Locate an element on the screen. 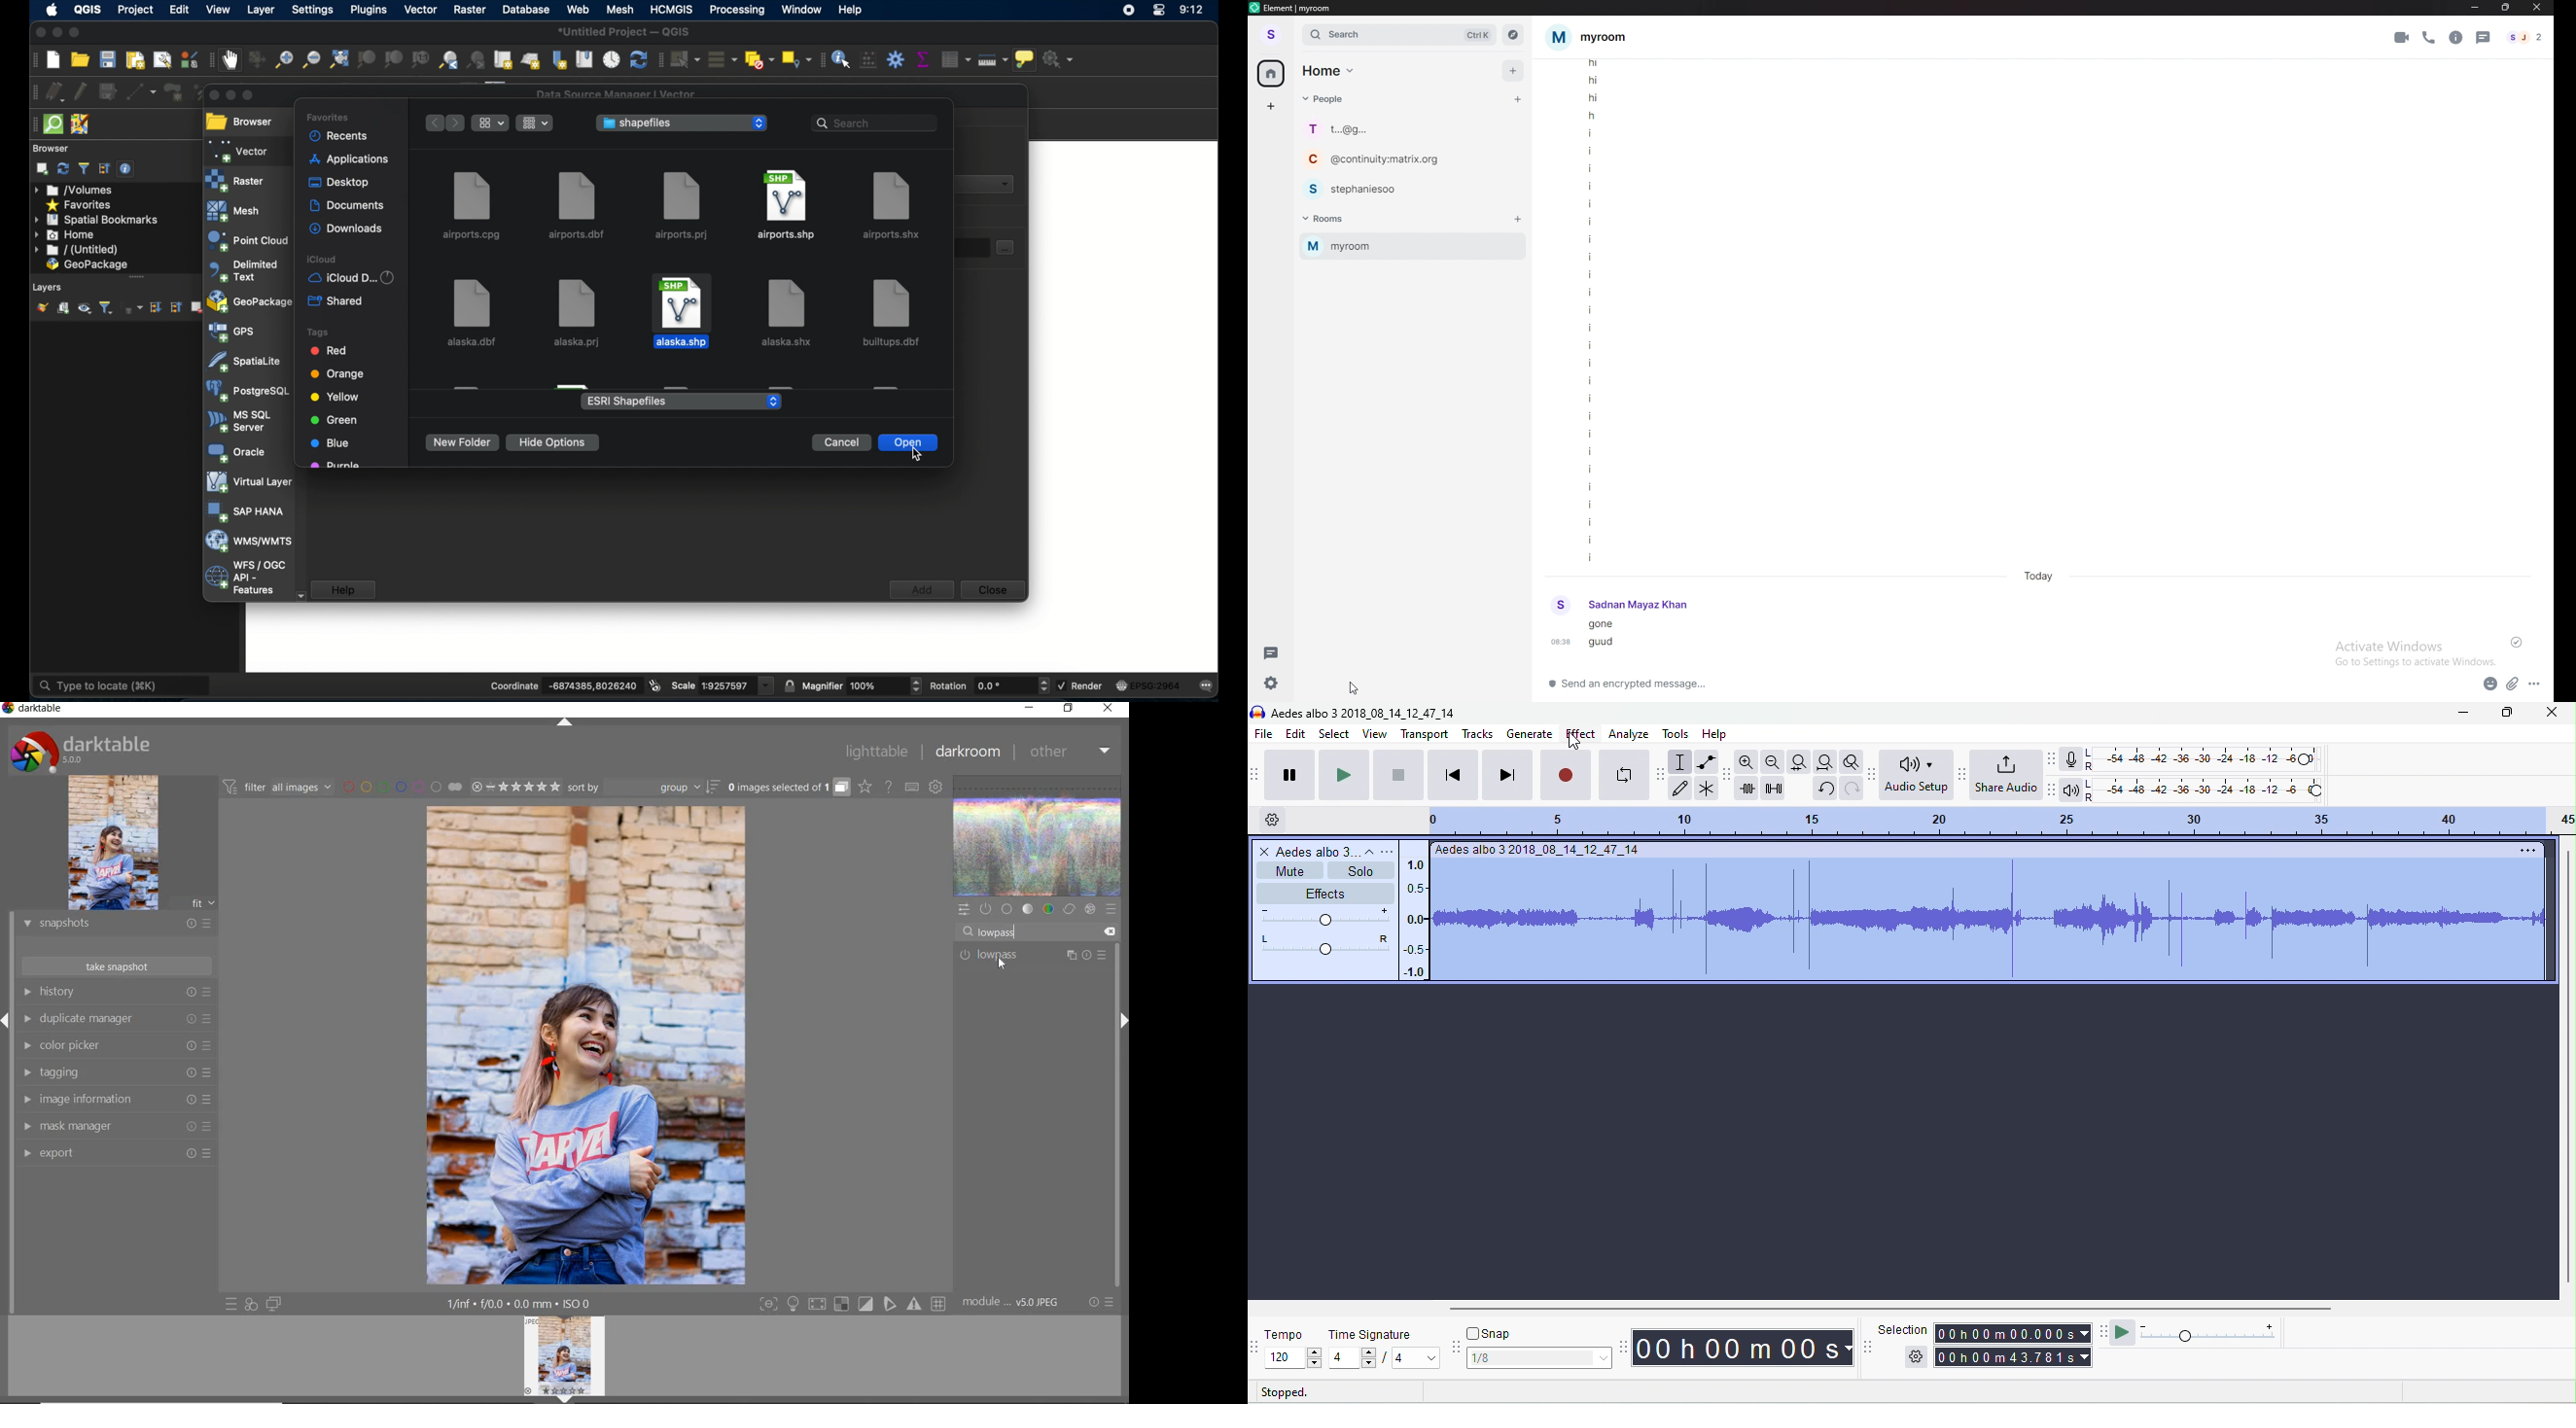 The height and width of the screenshot is (1428, 2576). add is located at coordinates (922, 590).